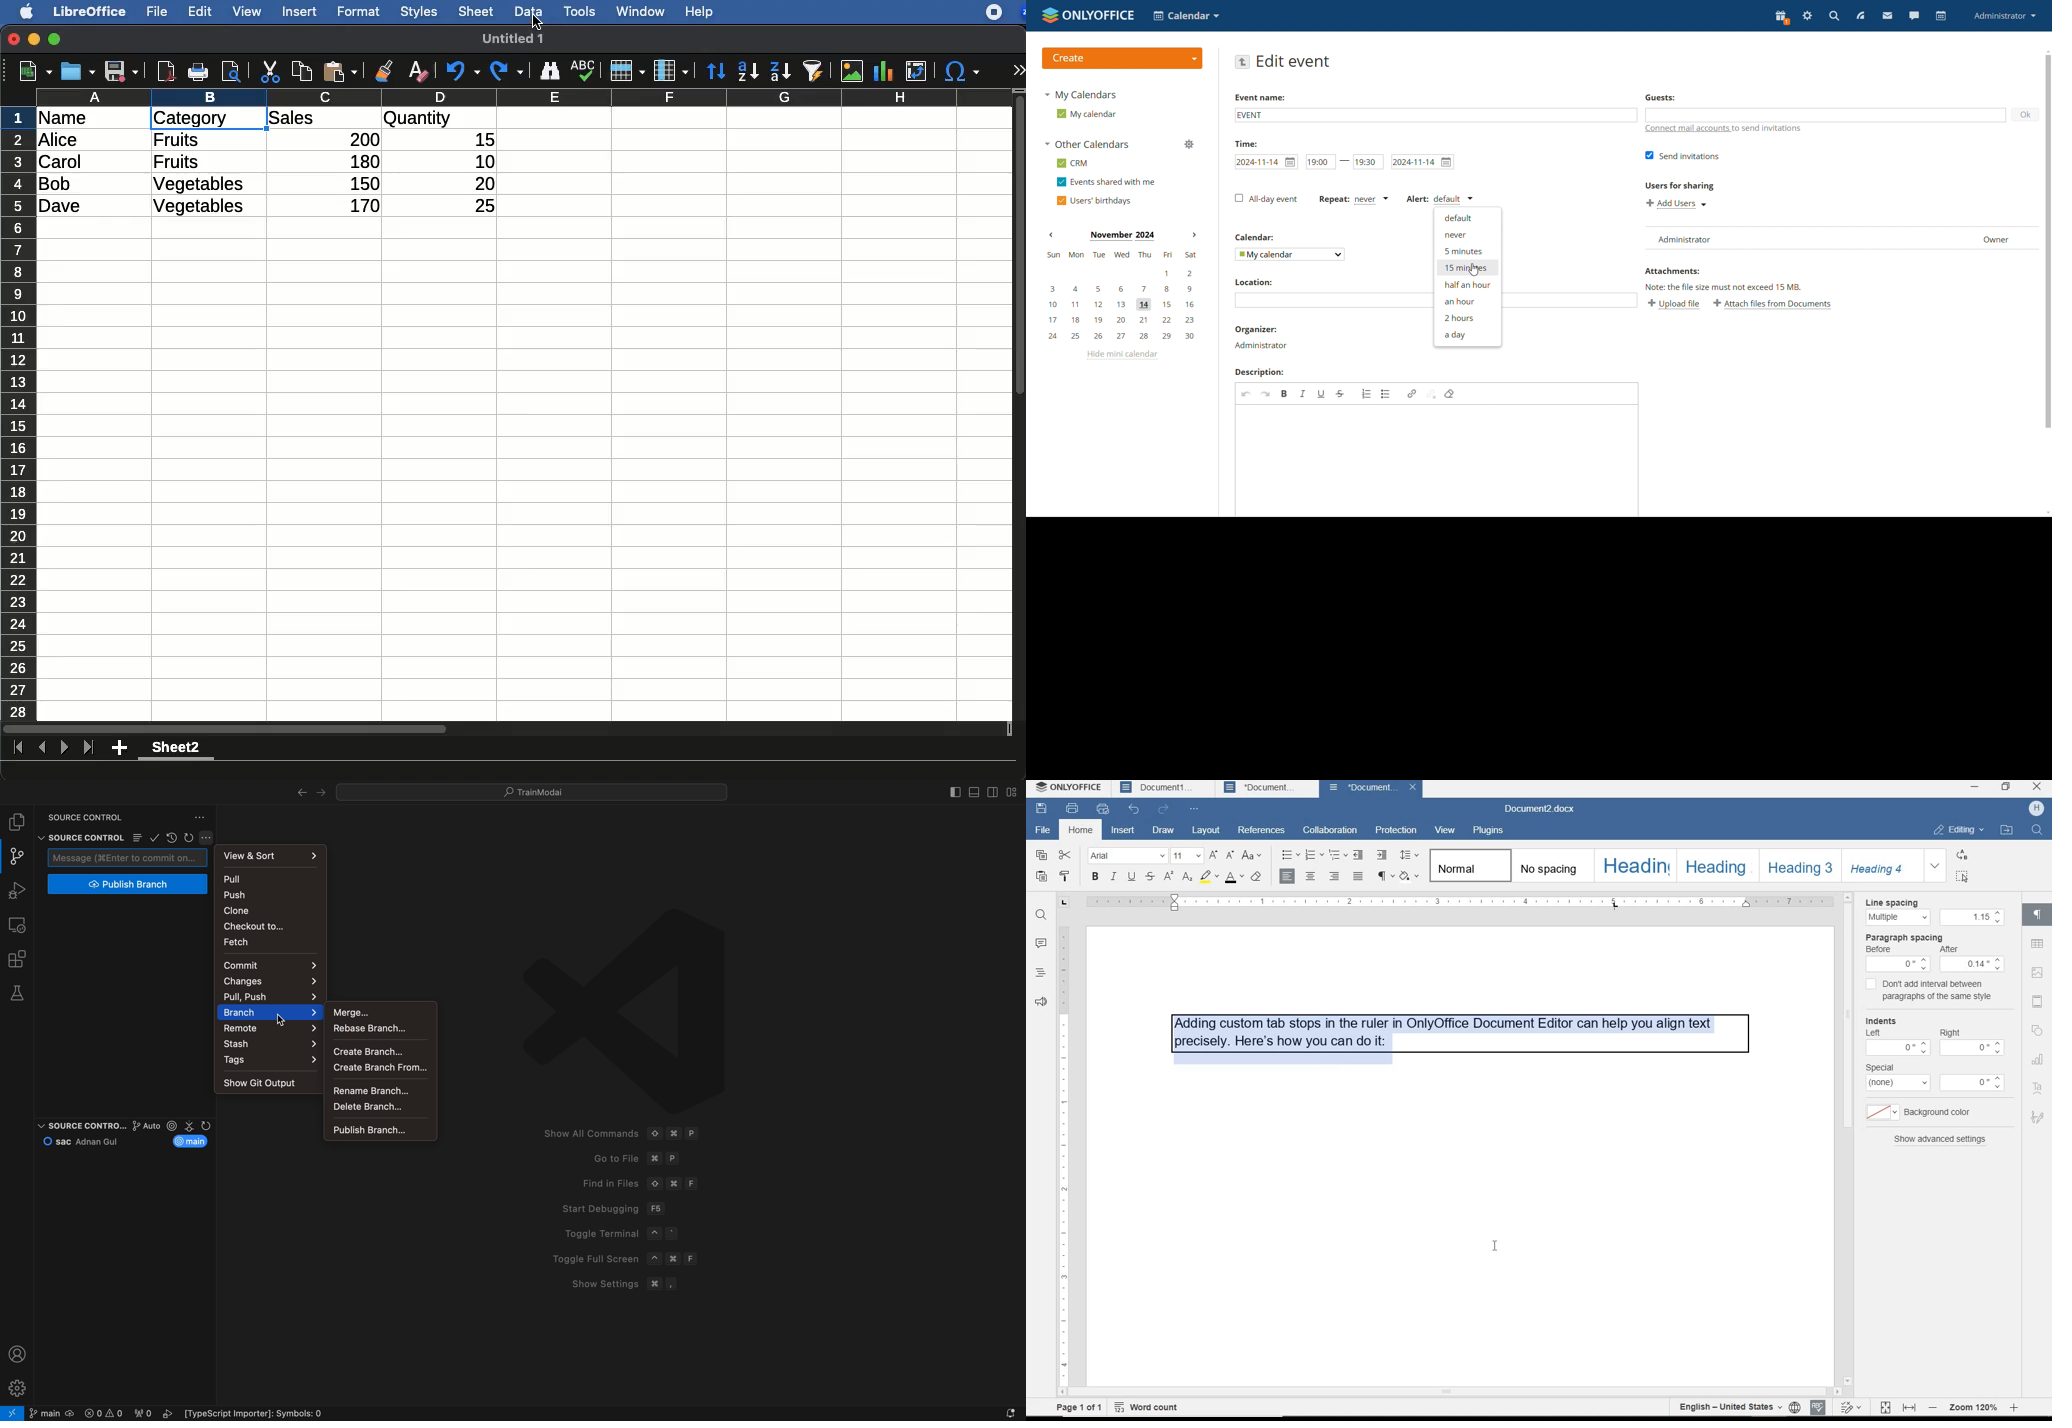  What do you see at coordinates (1940, 17) in the screenshot?
I see `calendar` at bounding box center [1940, 17].